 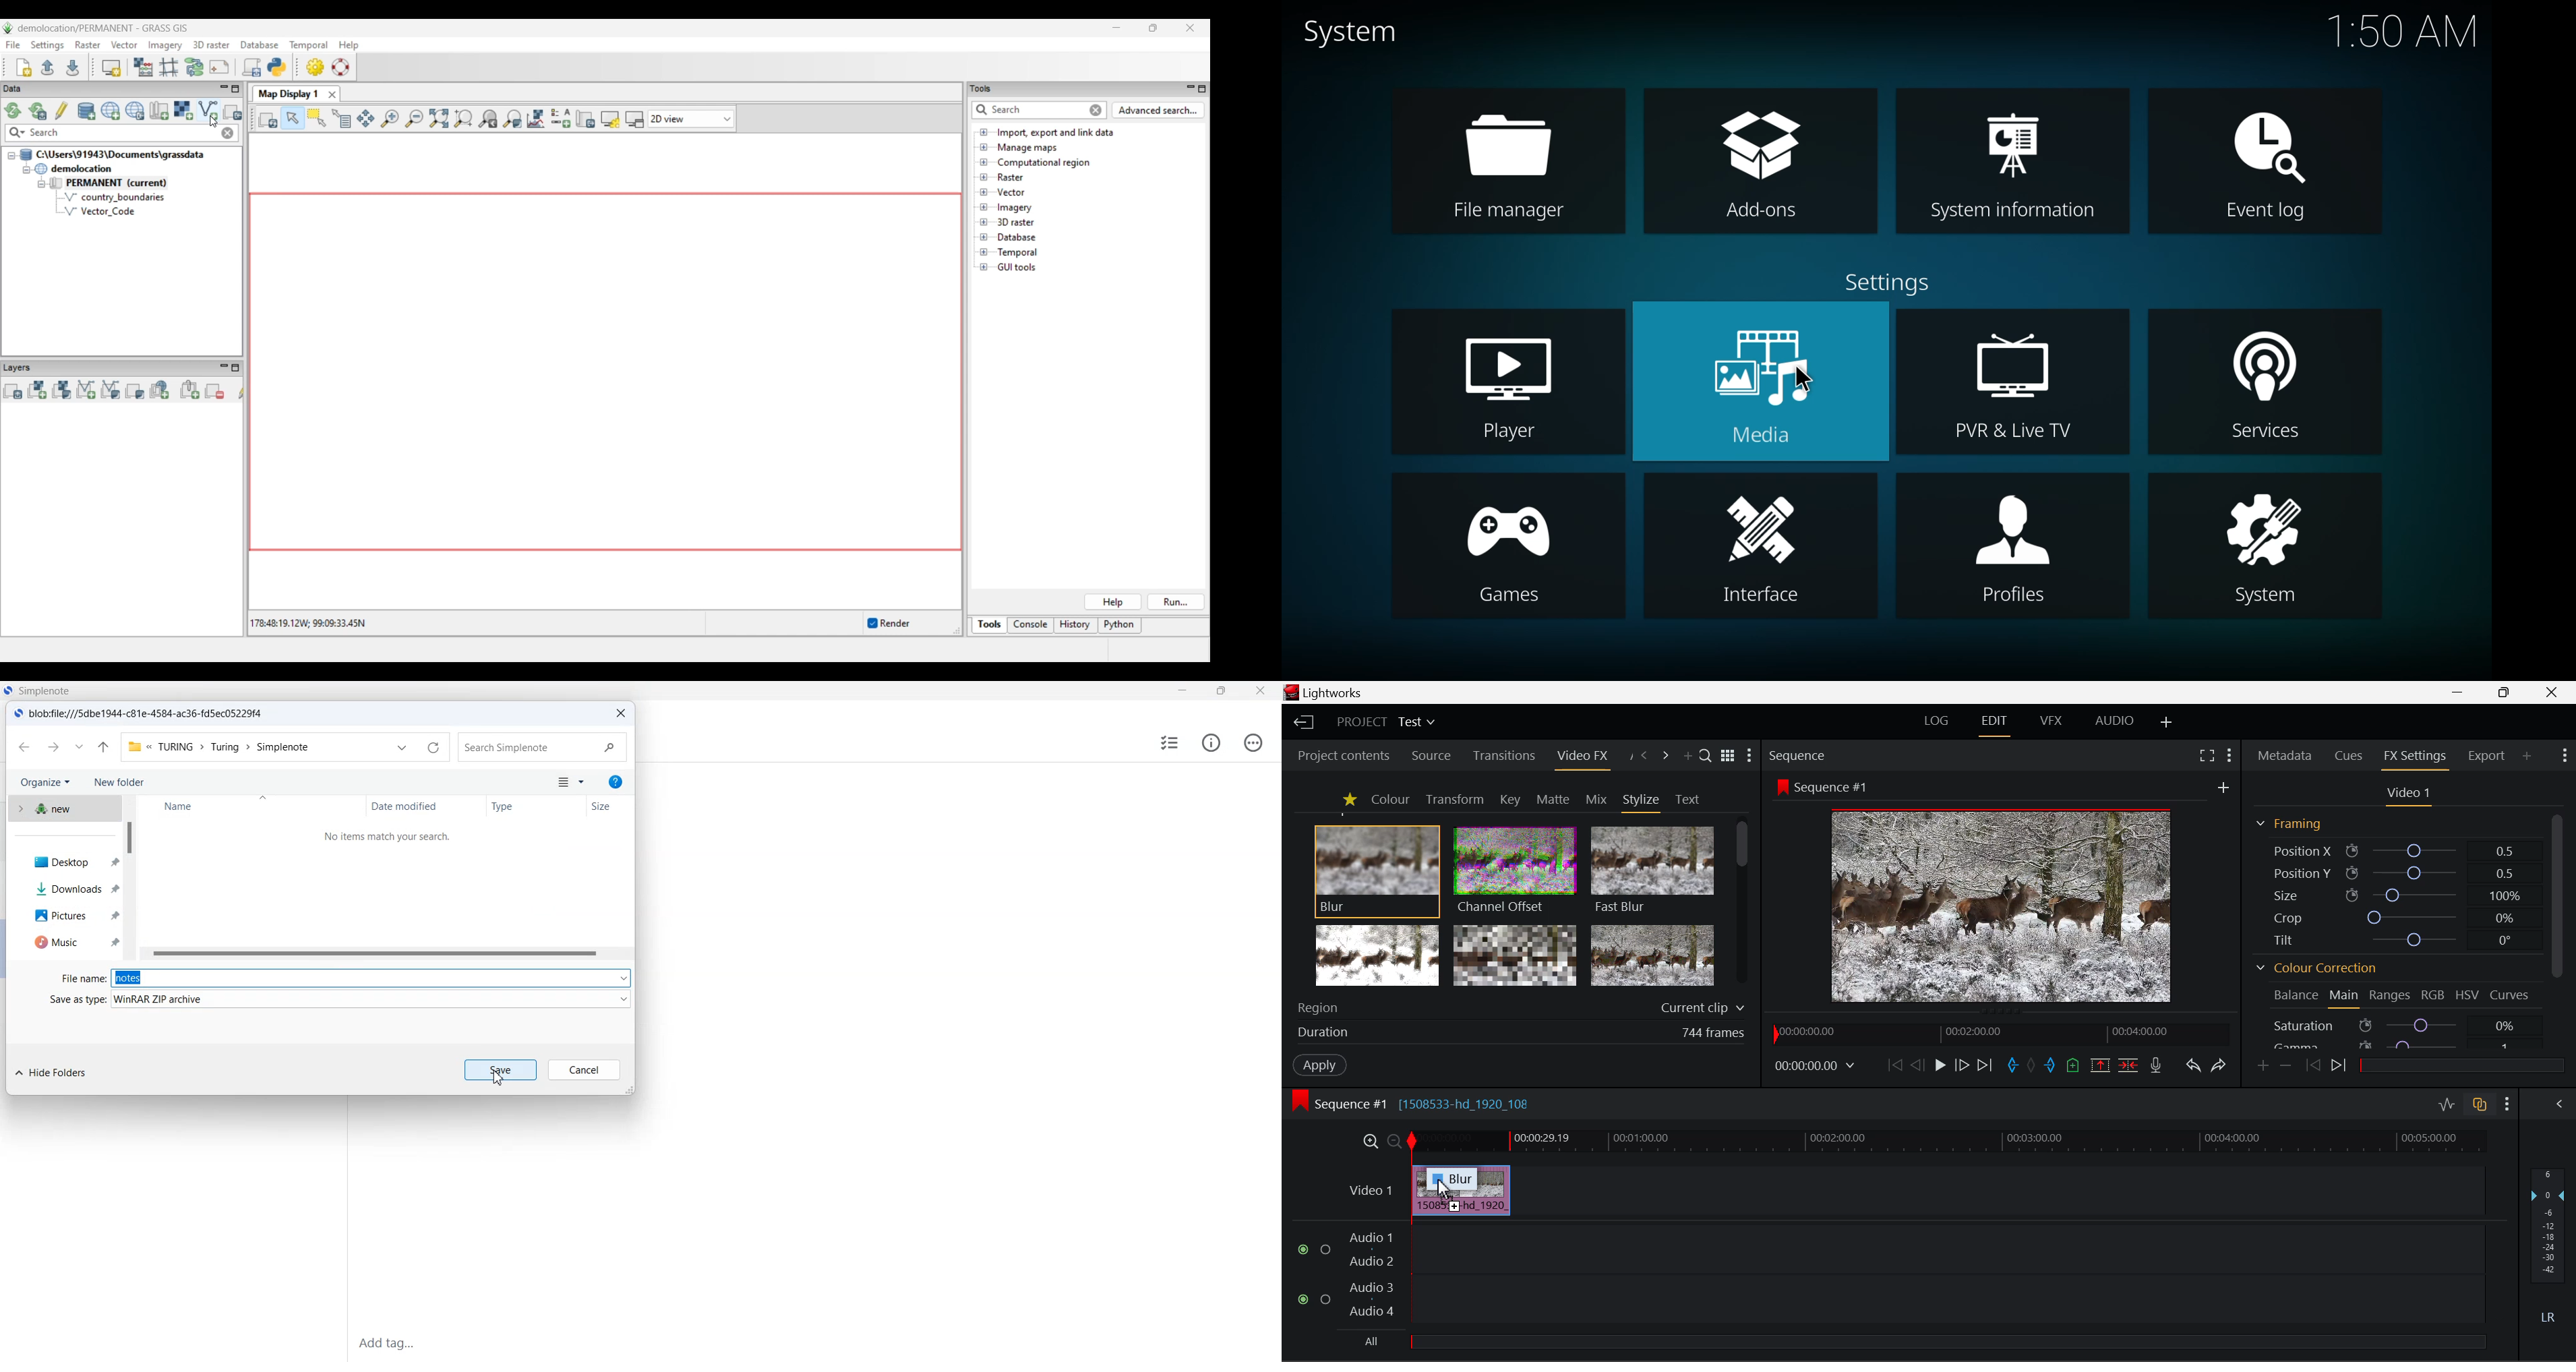 What do you see at coordinates (1509, 800) in the screenshot?
I see `Key` at bounding box center [1509, 800].